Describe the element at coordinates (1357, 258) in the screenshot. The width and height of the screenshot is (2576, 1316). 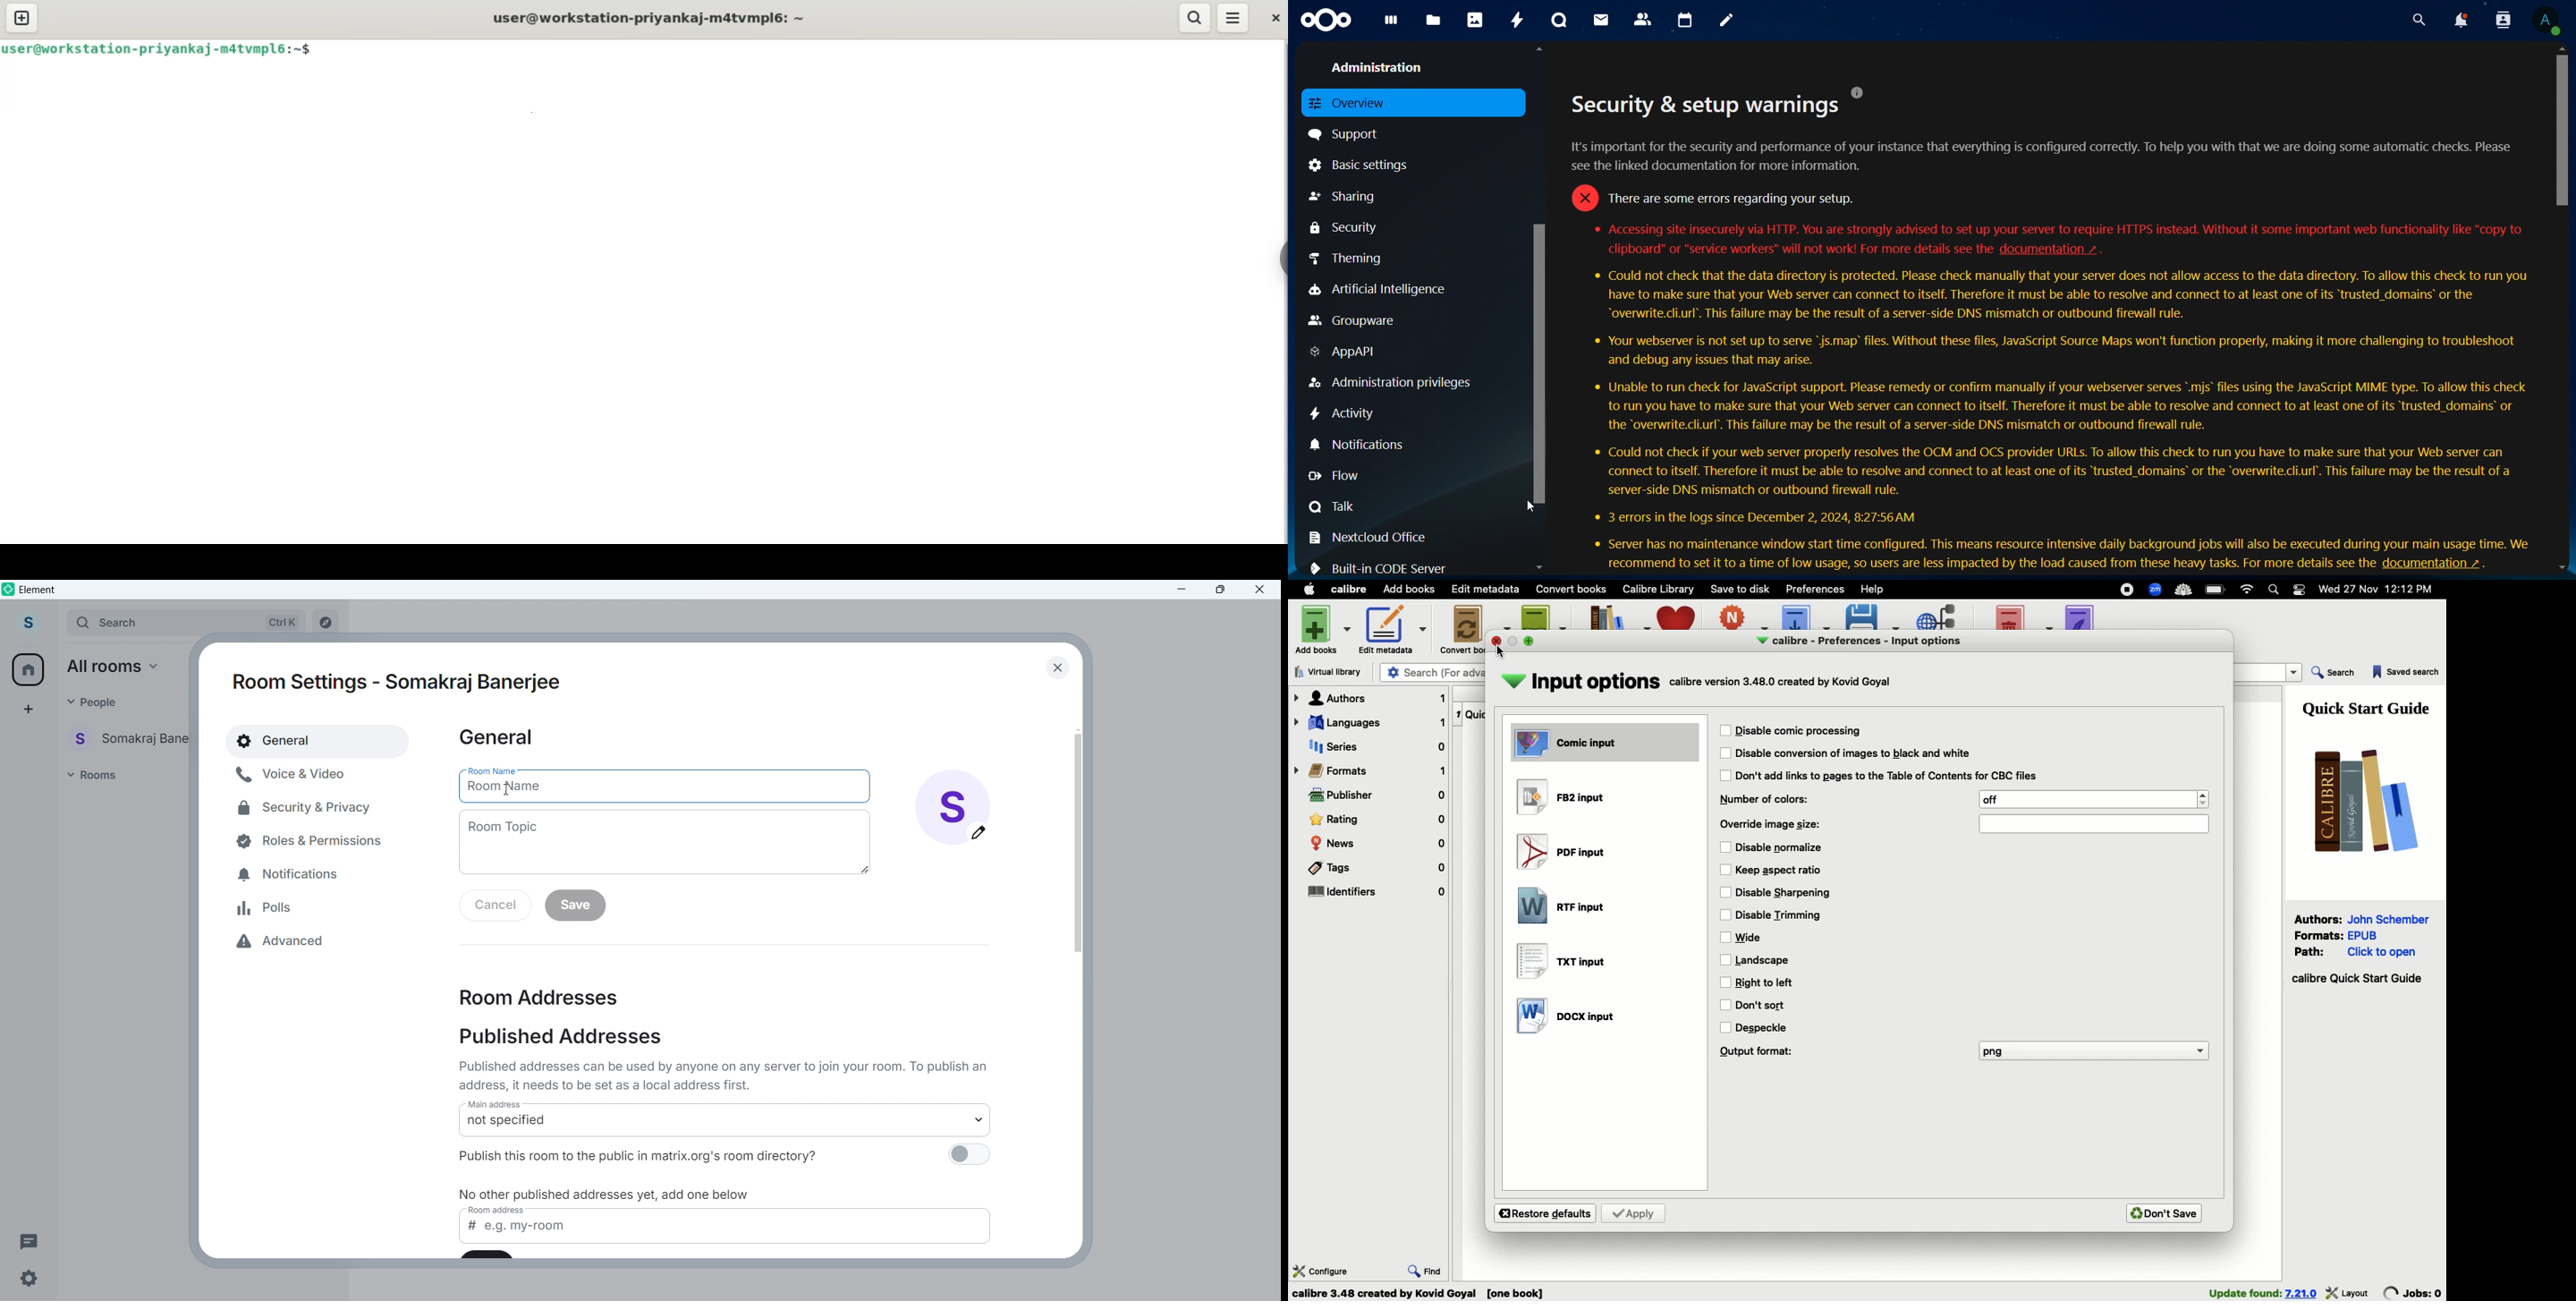
I see `theming` at that location.